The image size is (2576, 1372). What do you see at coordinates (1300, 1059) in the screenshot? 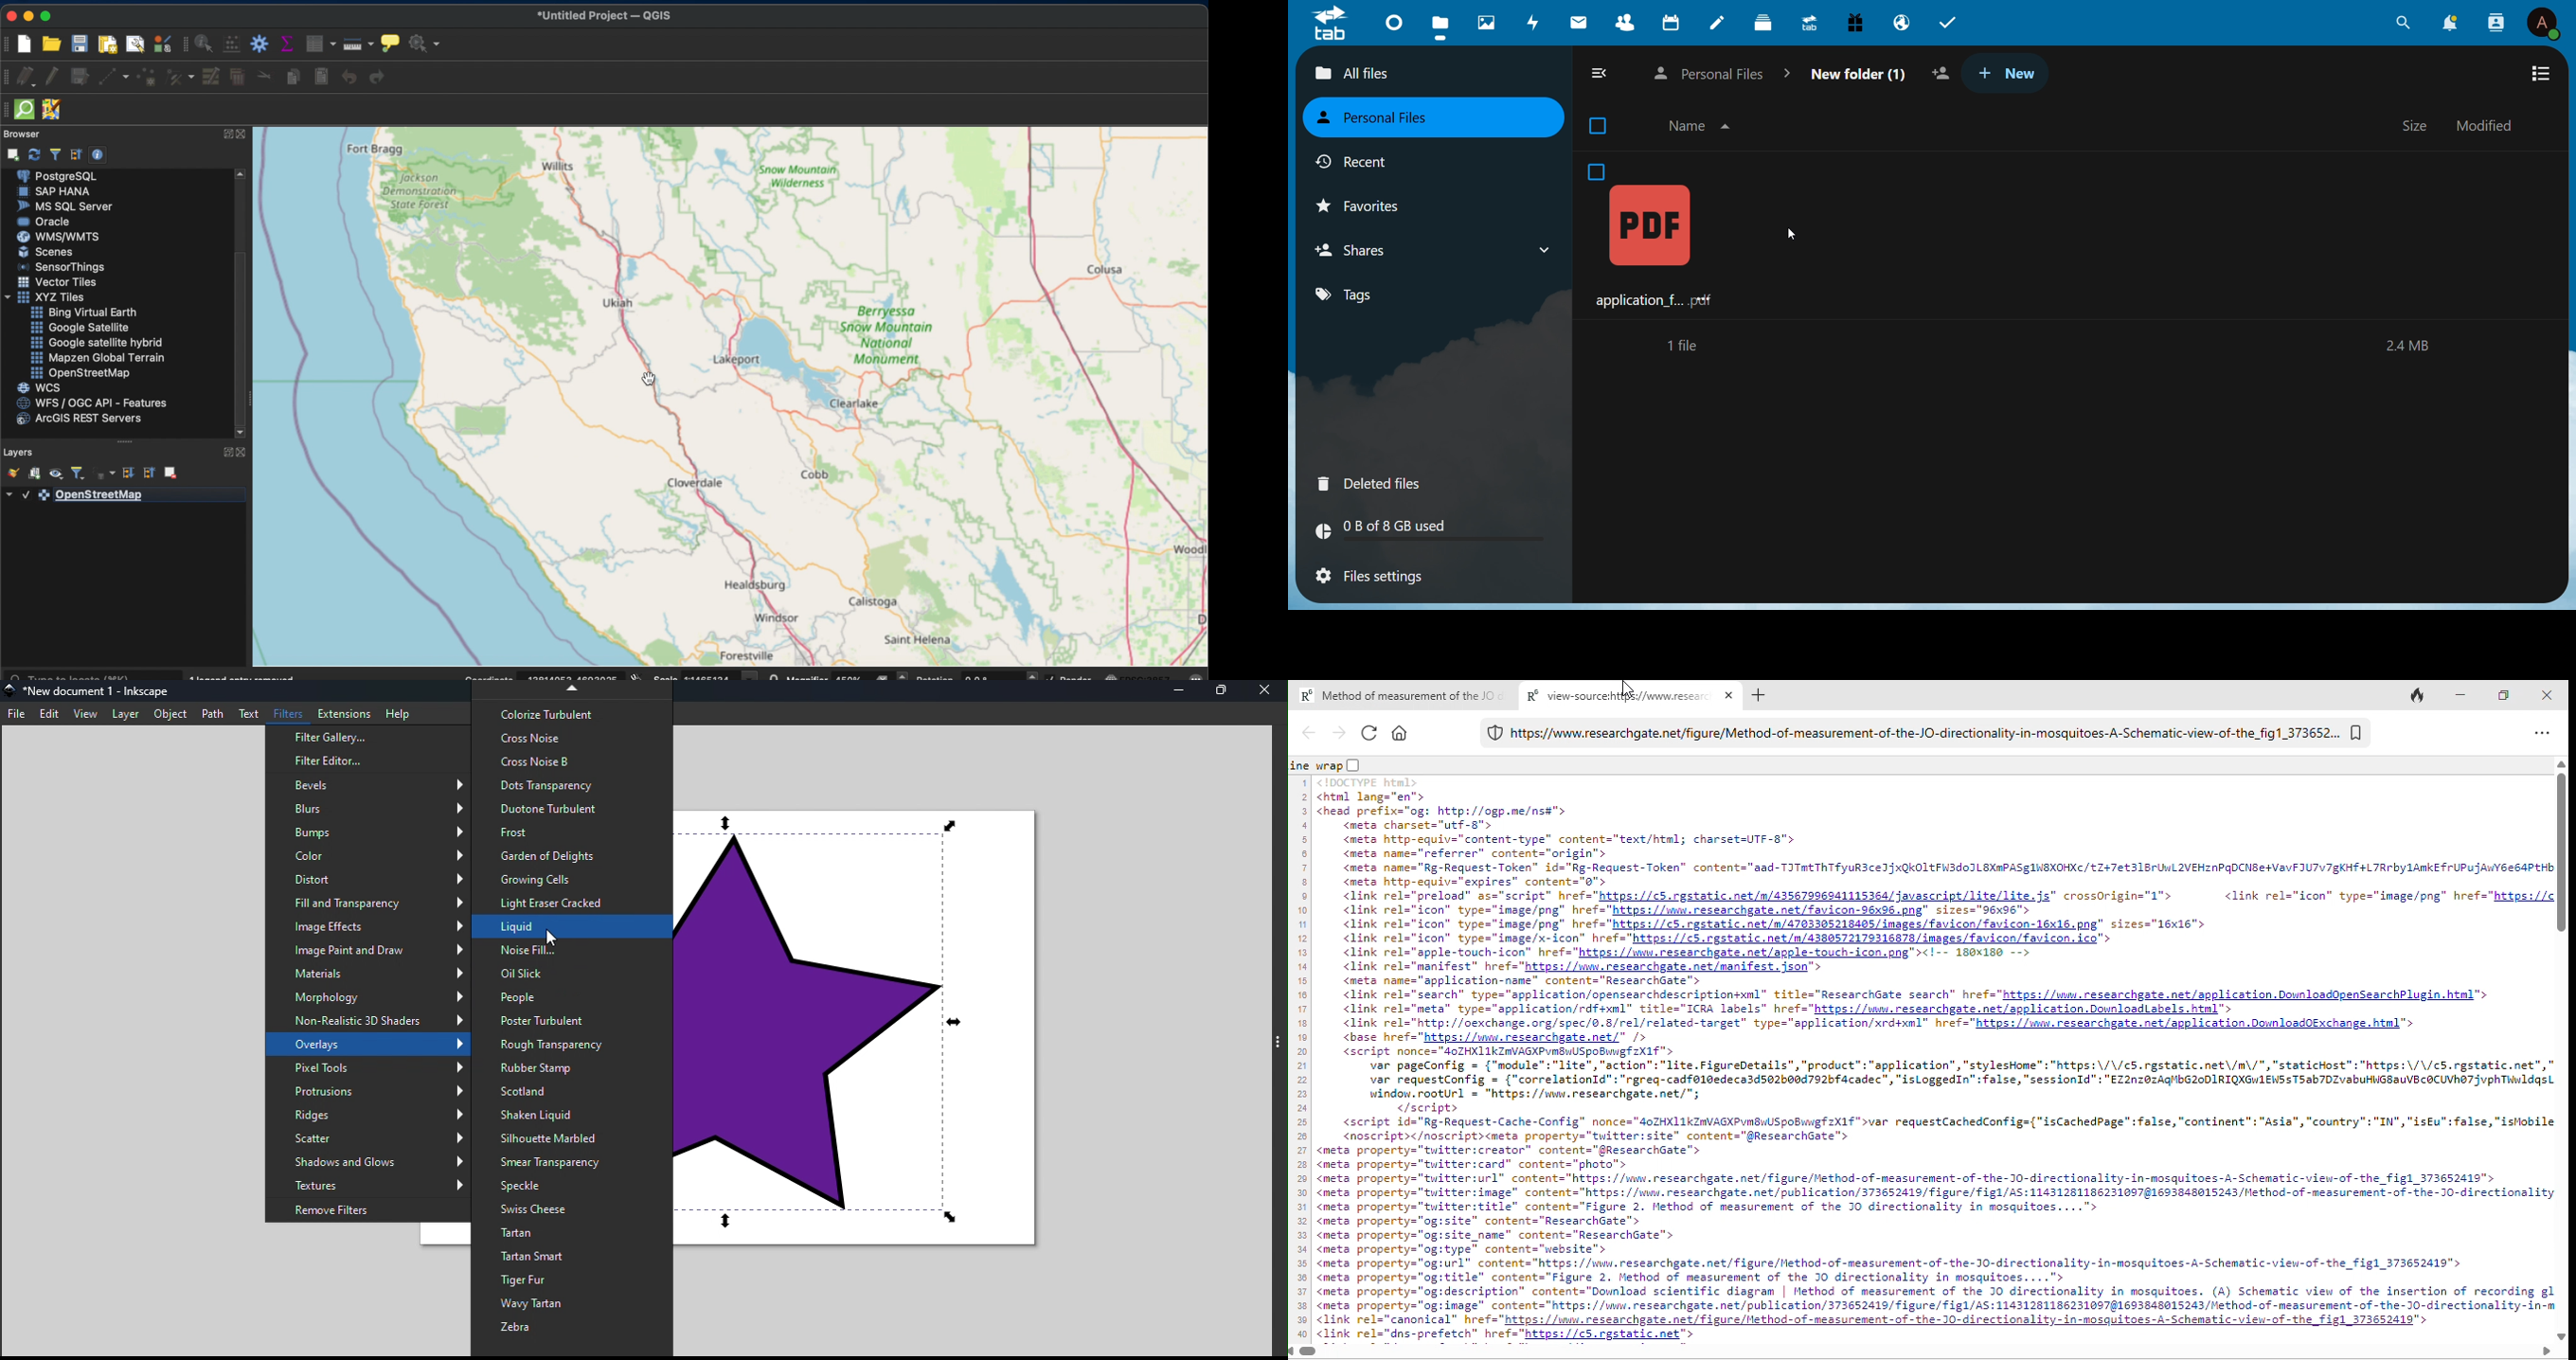
I see `line numbers` at bounding box center [1300, 1059].